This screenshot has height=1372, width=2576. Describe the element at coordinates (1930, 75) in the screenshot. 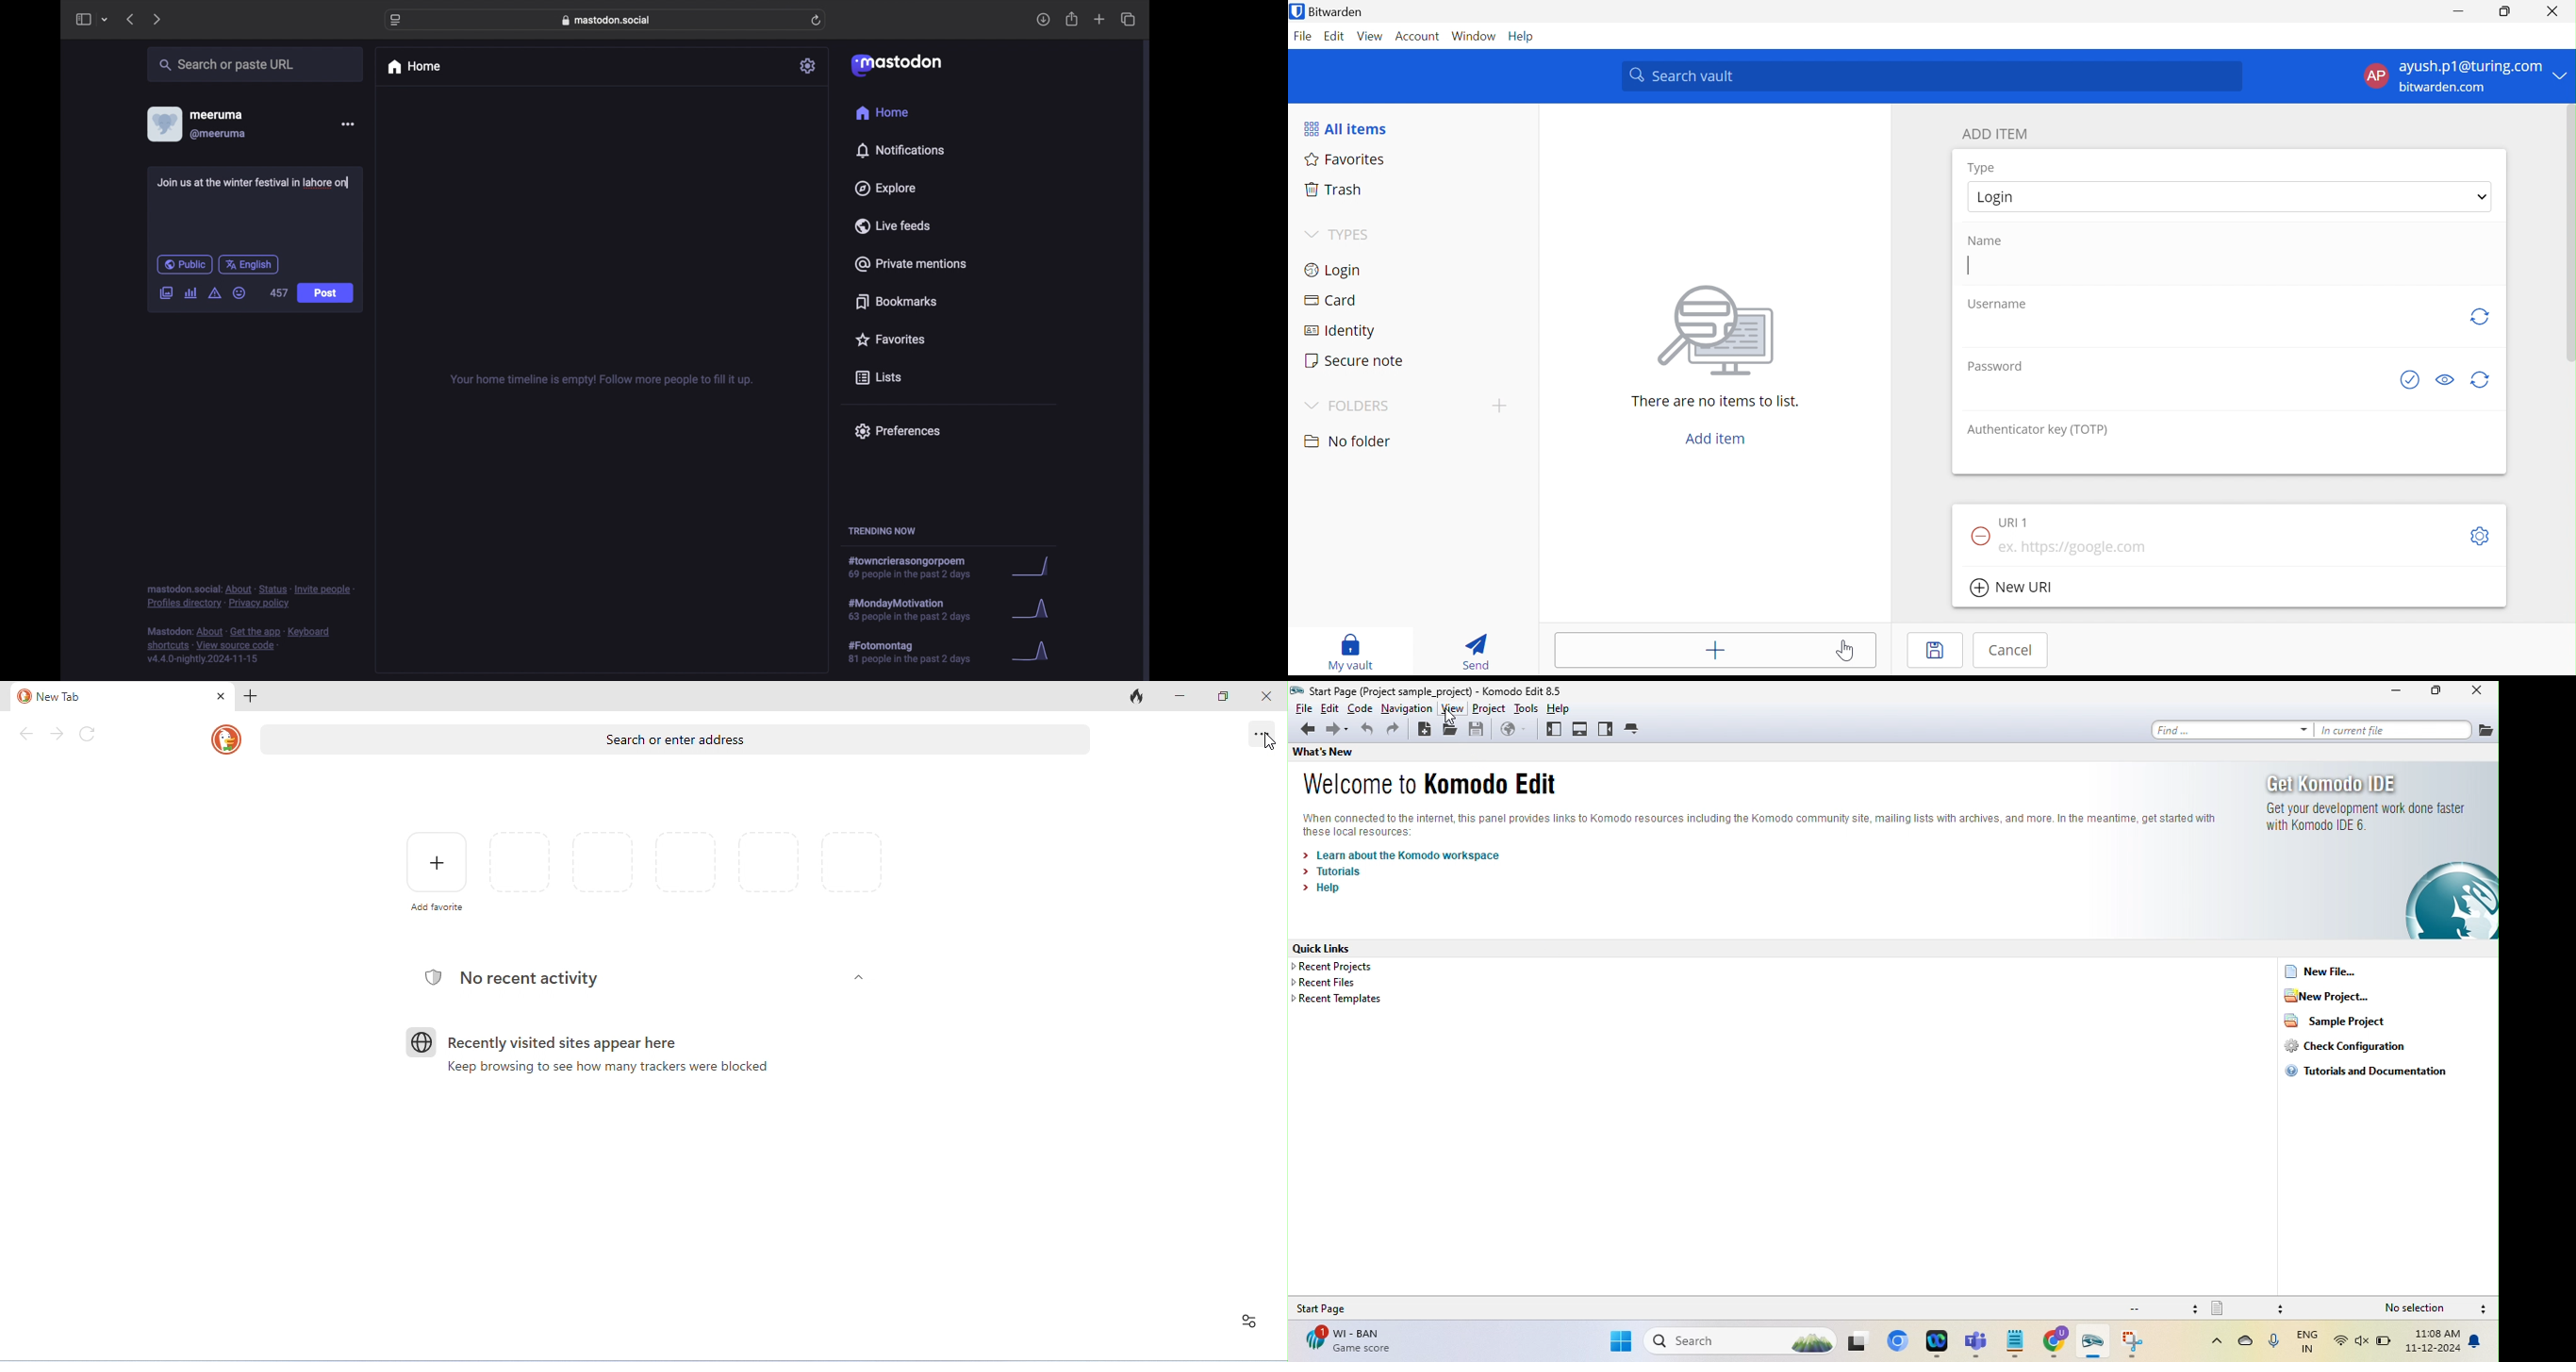

I see `Search vault` at that location.